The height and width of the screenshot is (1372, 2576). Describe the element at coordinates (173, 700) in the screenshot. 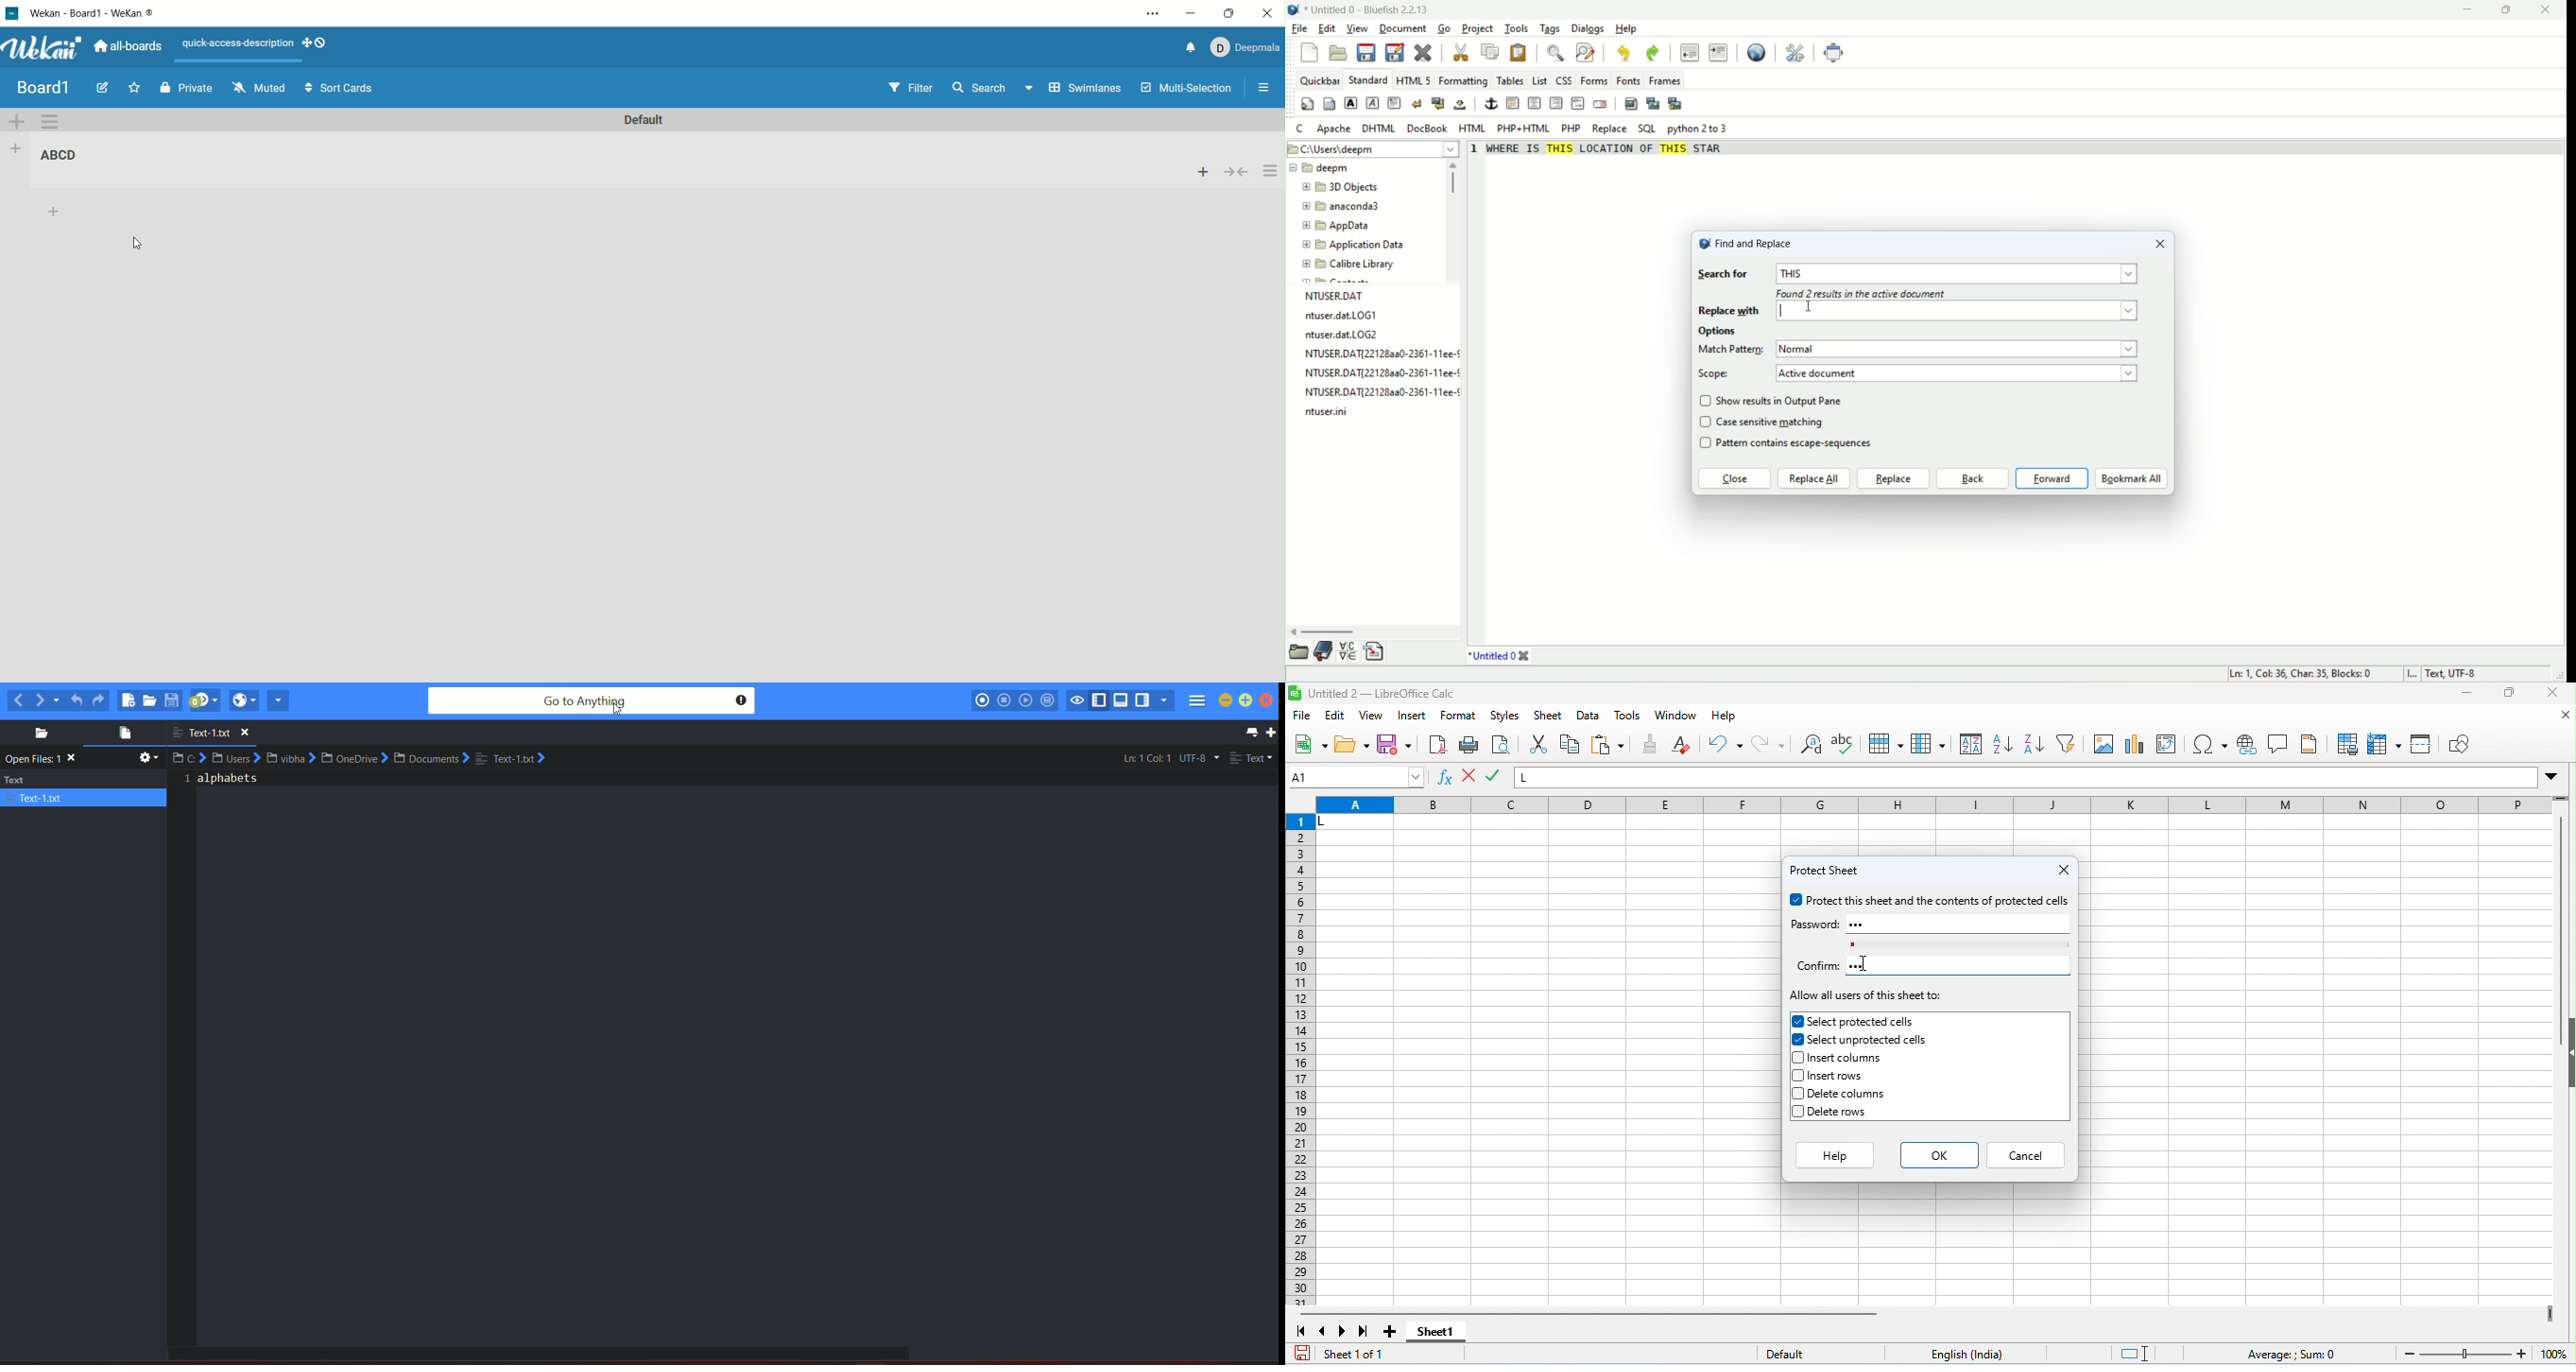

I see `save file` at that location.